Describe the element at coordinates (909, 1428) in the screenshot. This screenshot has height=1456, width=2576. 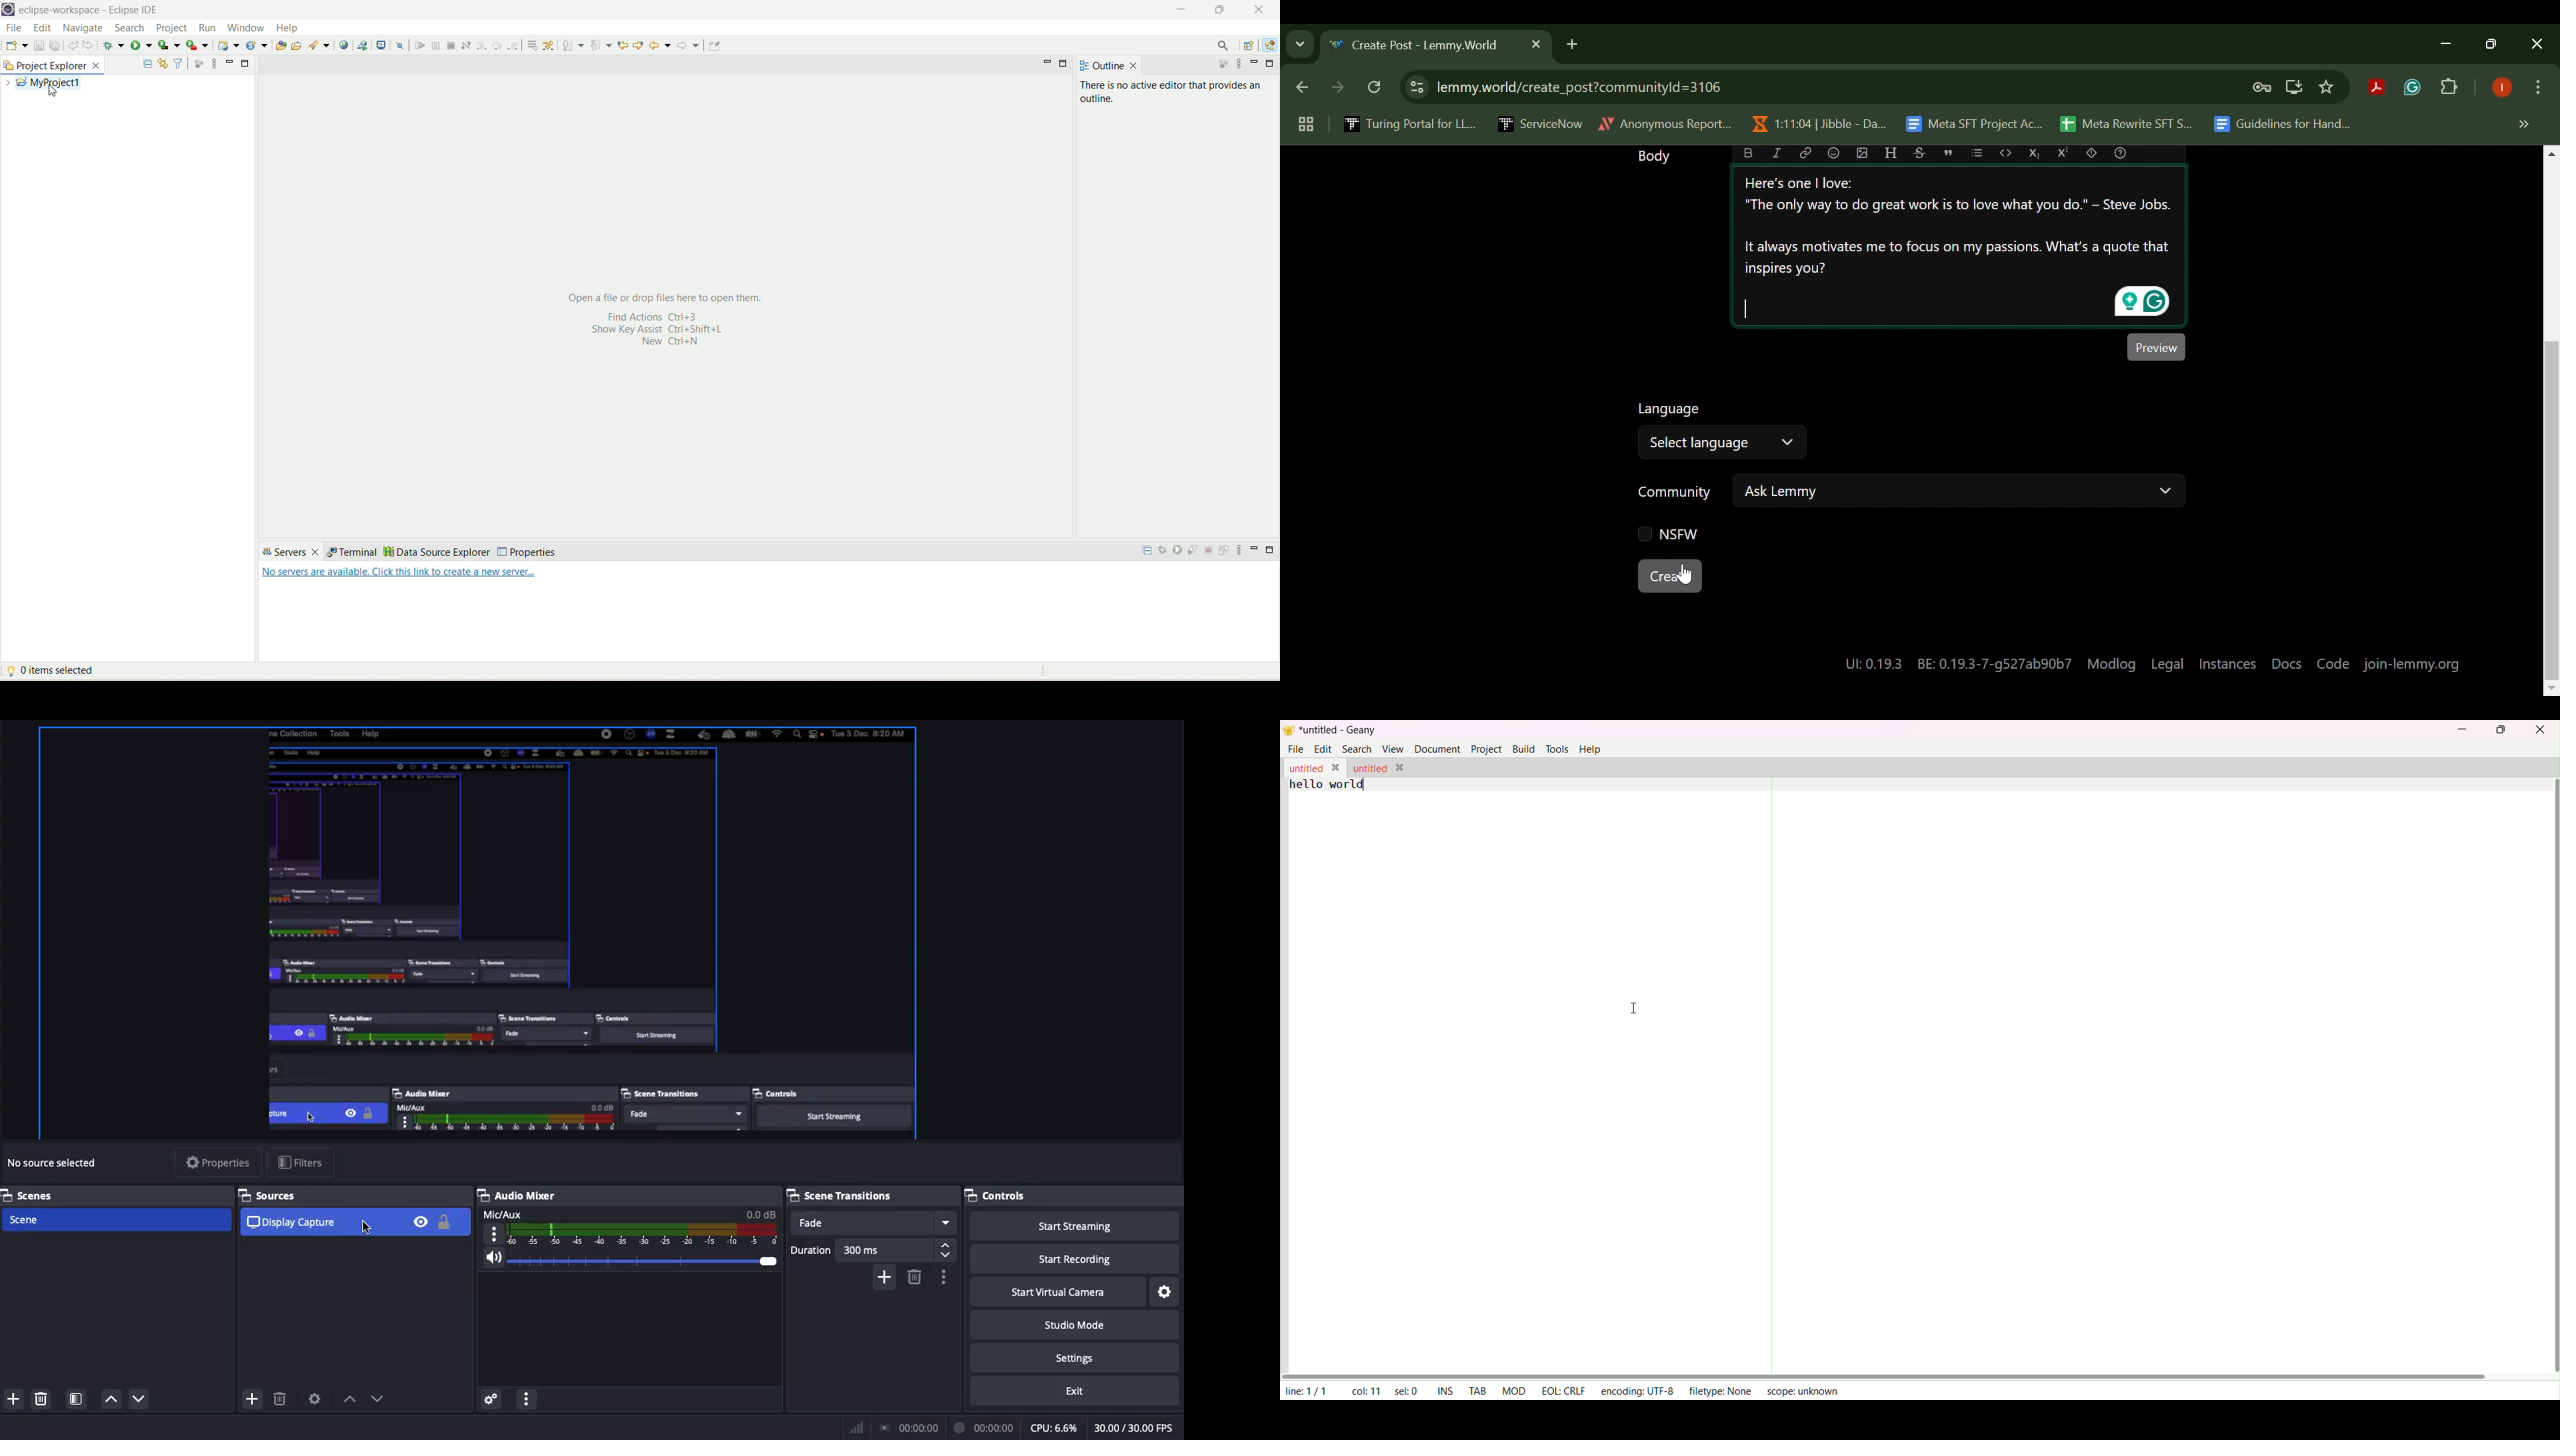
I see `Broadcast ` at that location.